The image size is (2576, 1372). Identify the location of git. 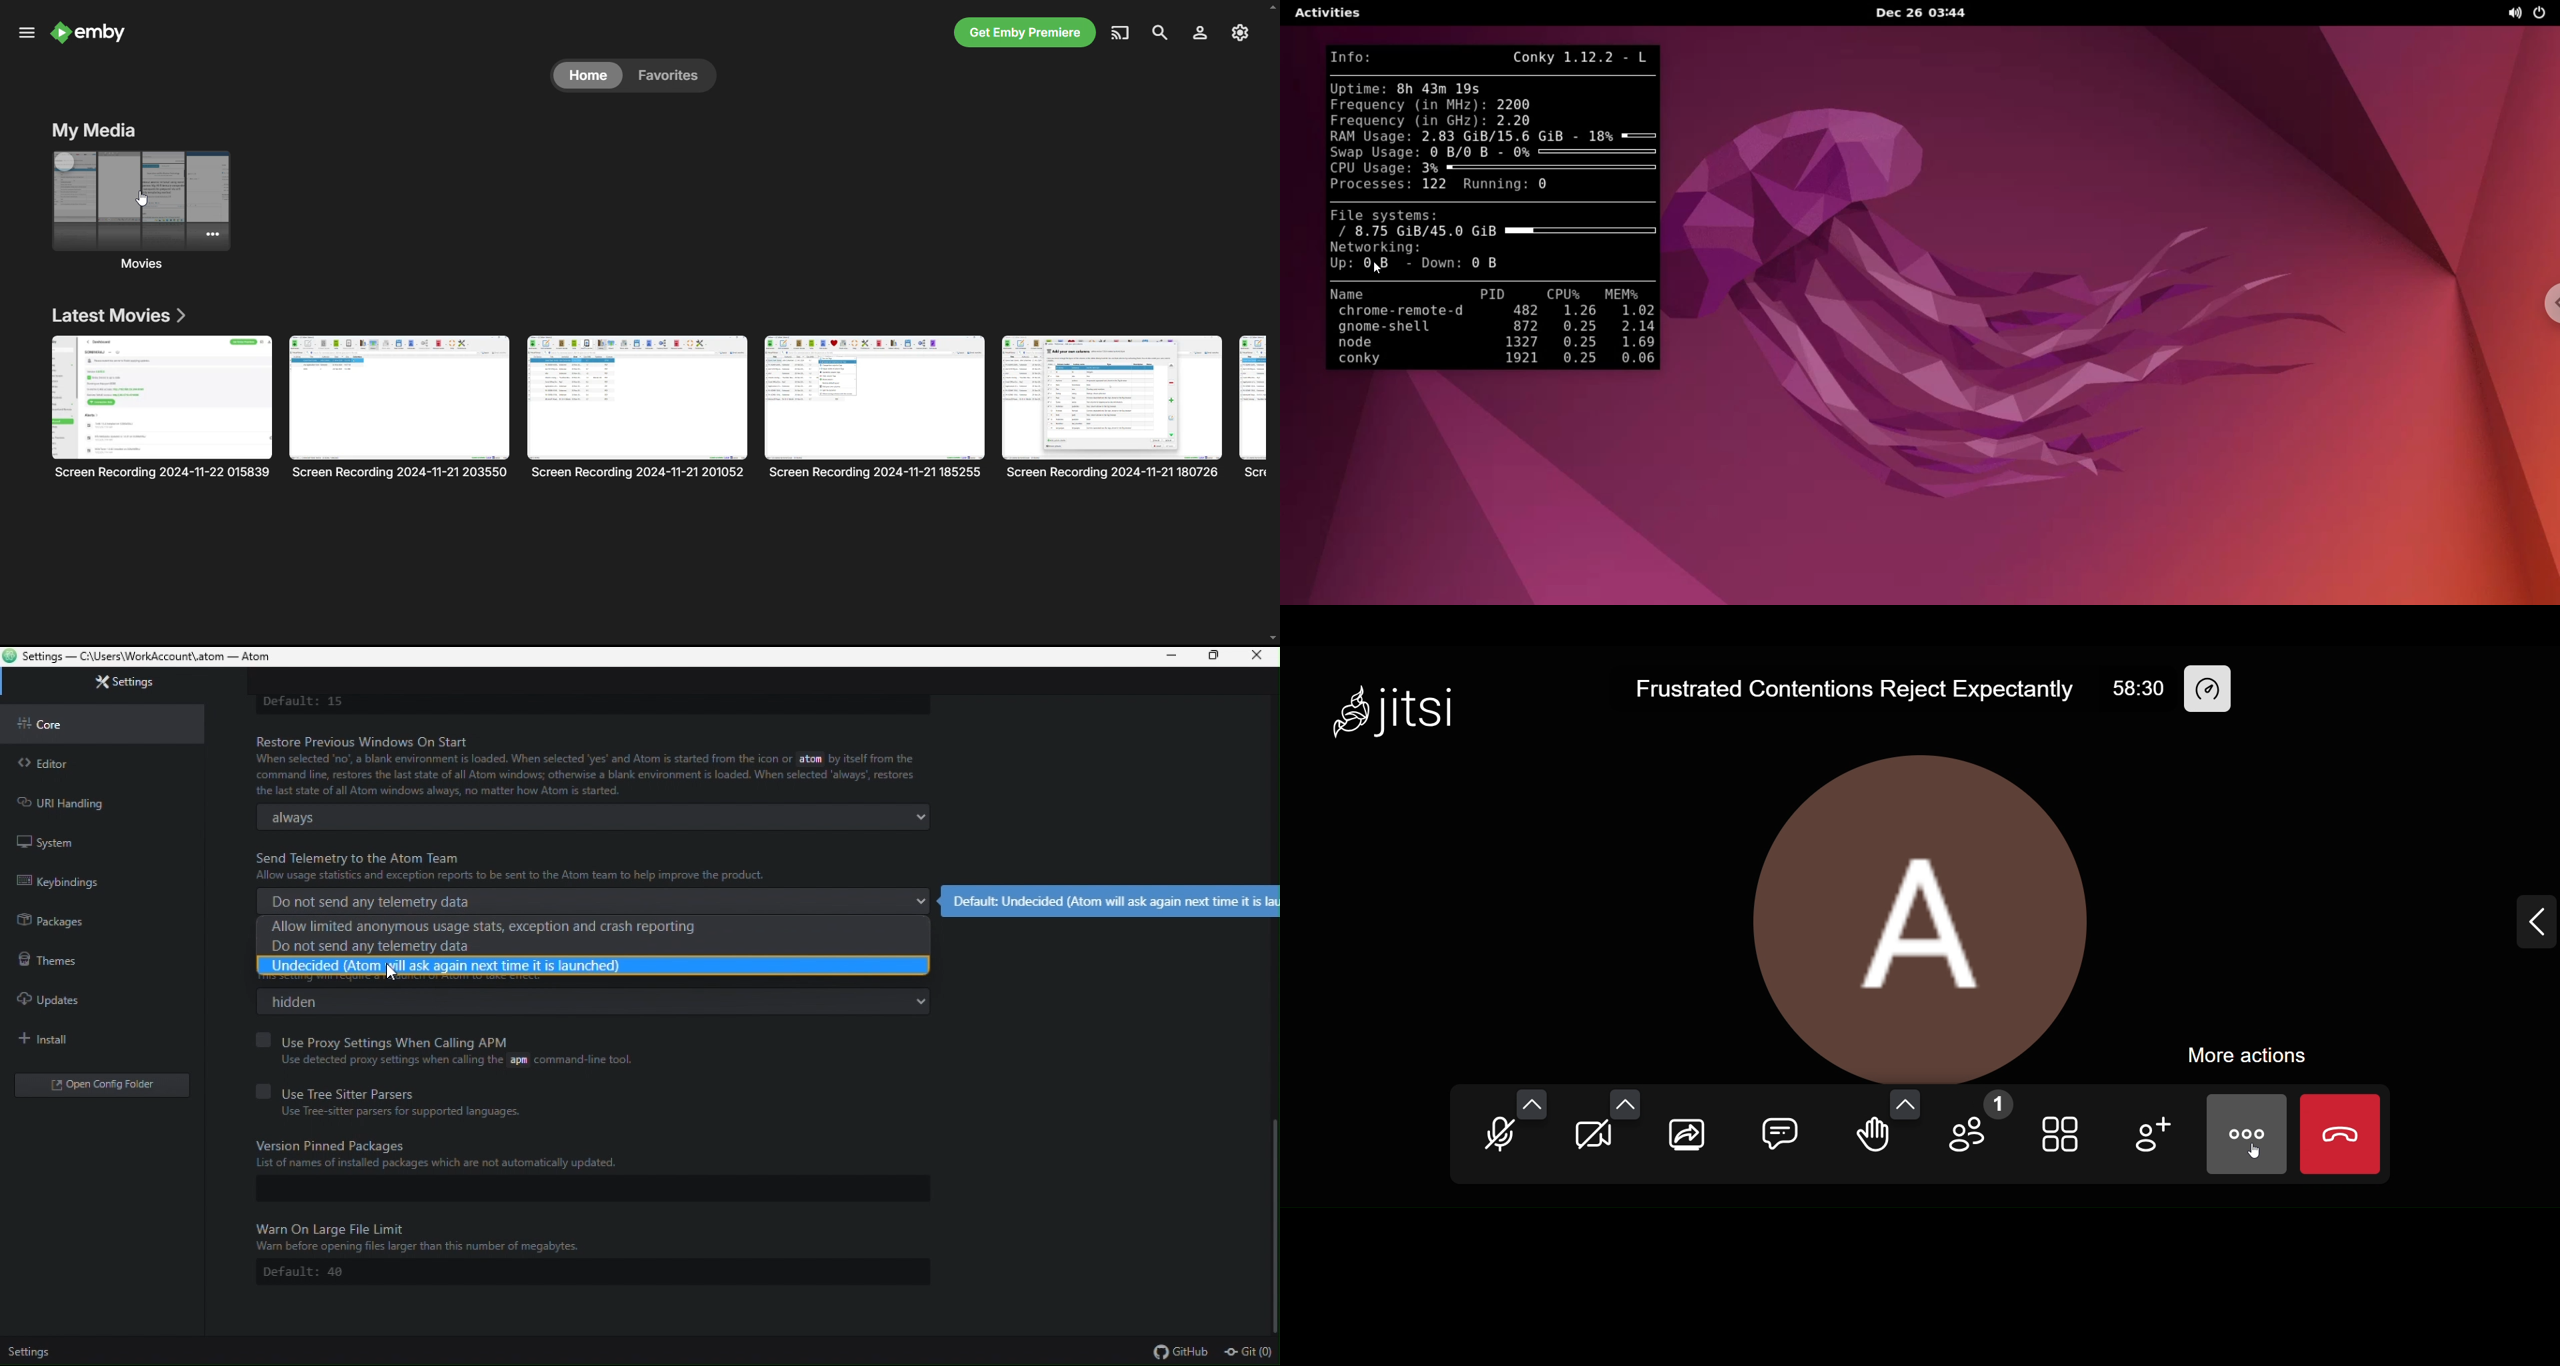
(1250, 1353).